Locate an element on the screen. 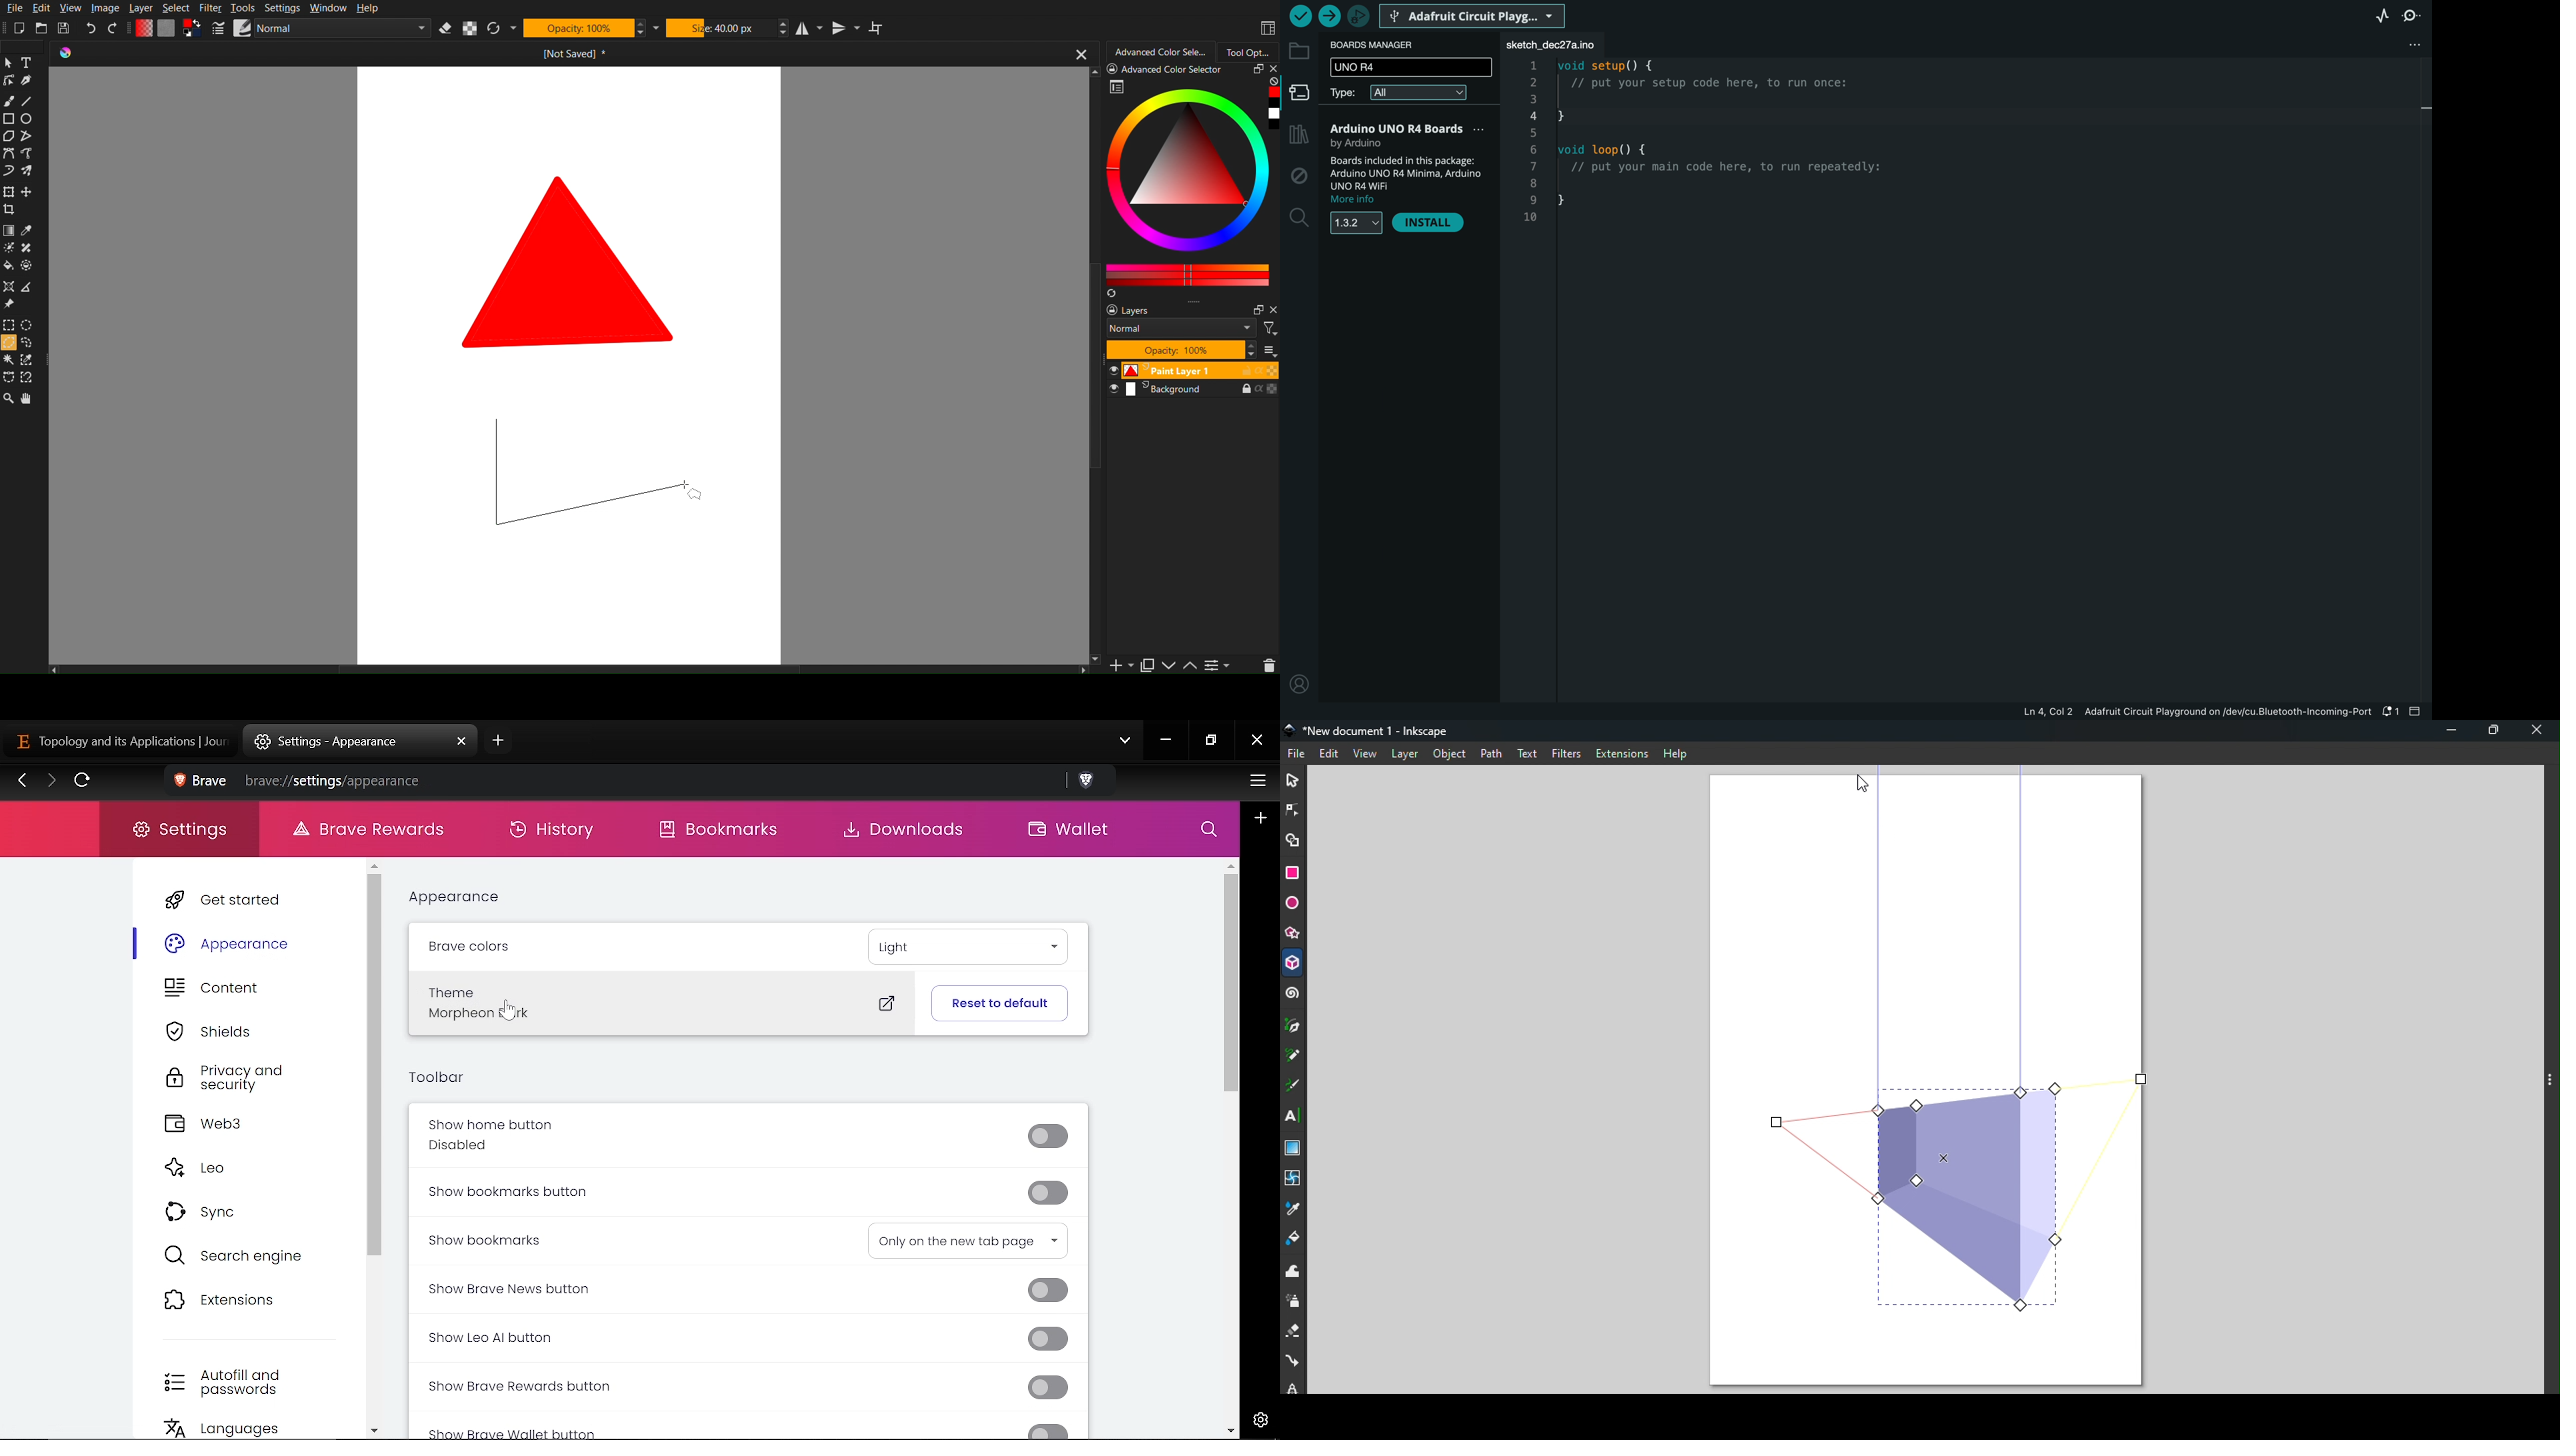 This screenshot has height=1456, width=2576. File is located at coordinates (13, 8).